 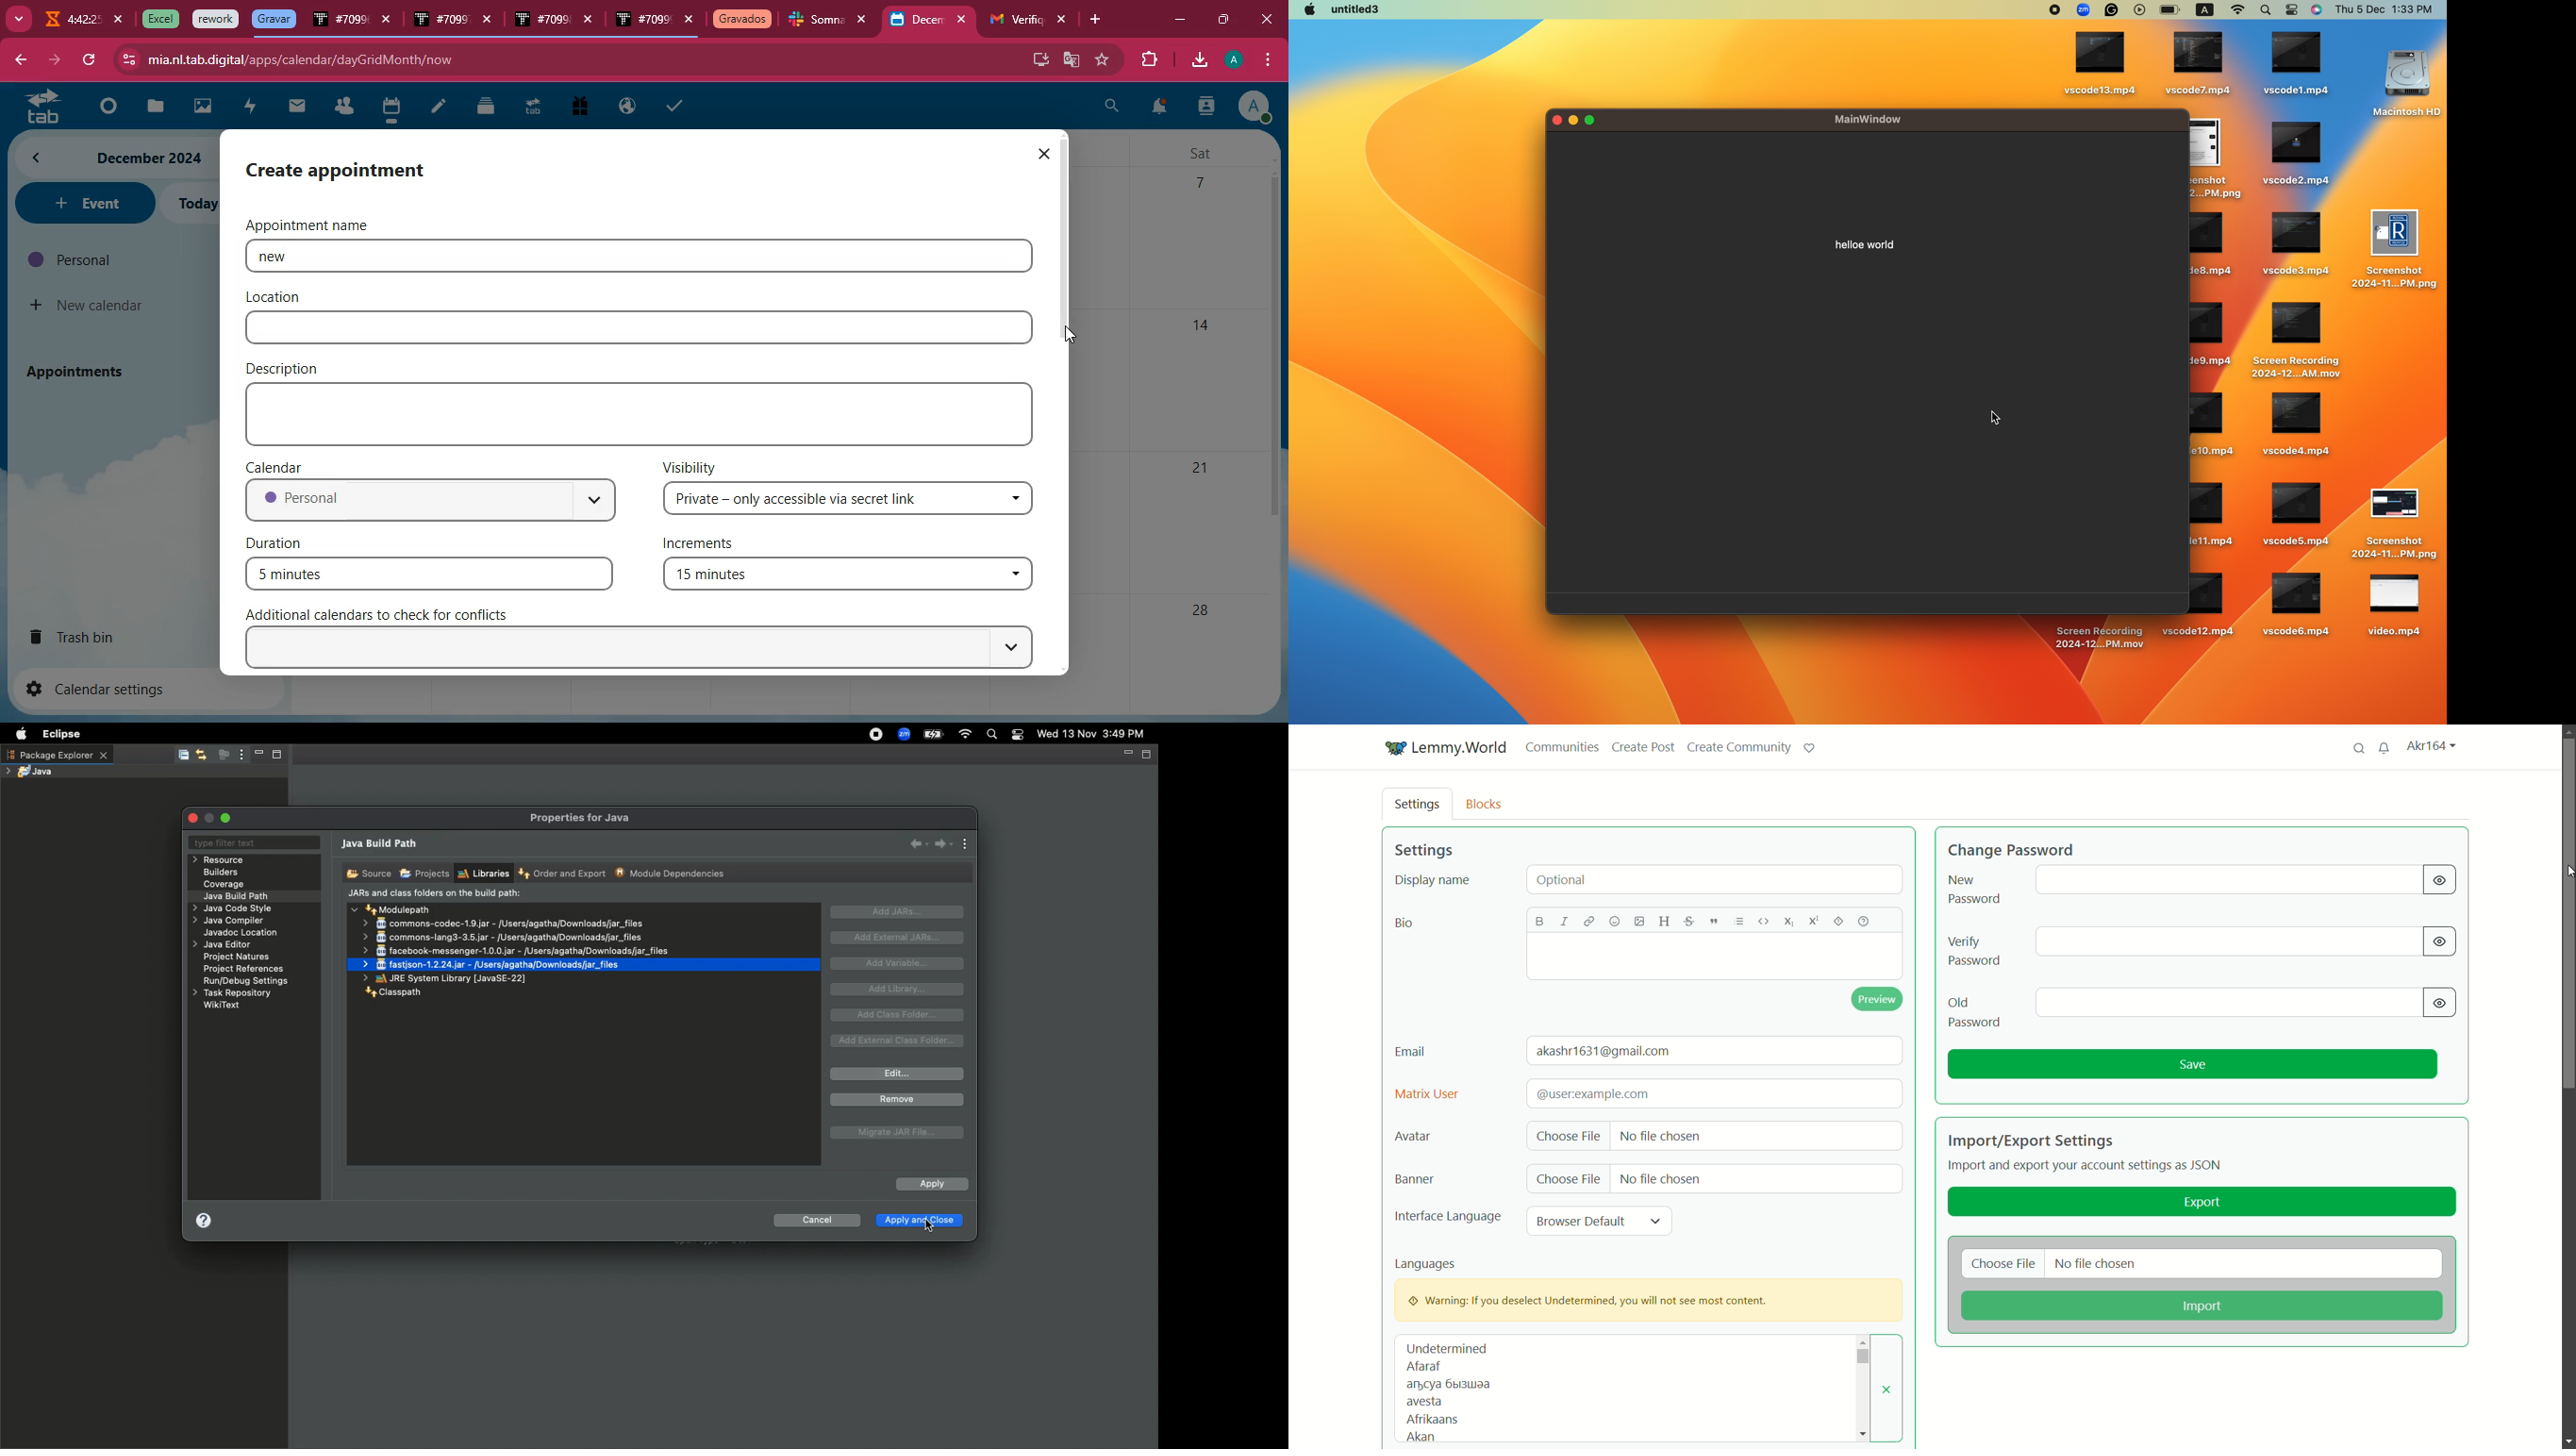 I want to click on Maximize, so click(x=282, y=756).